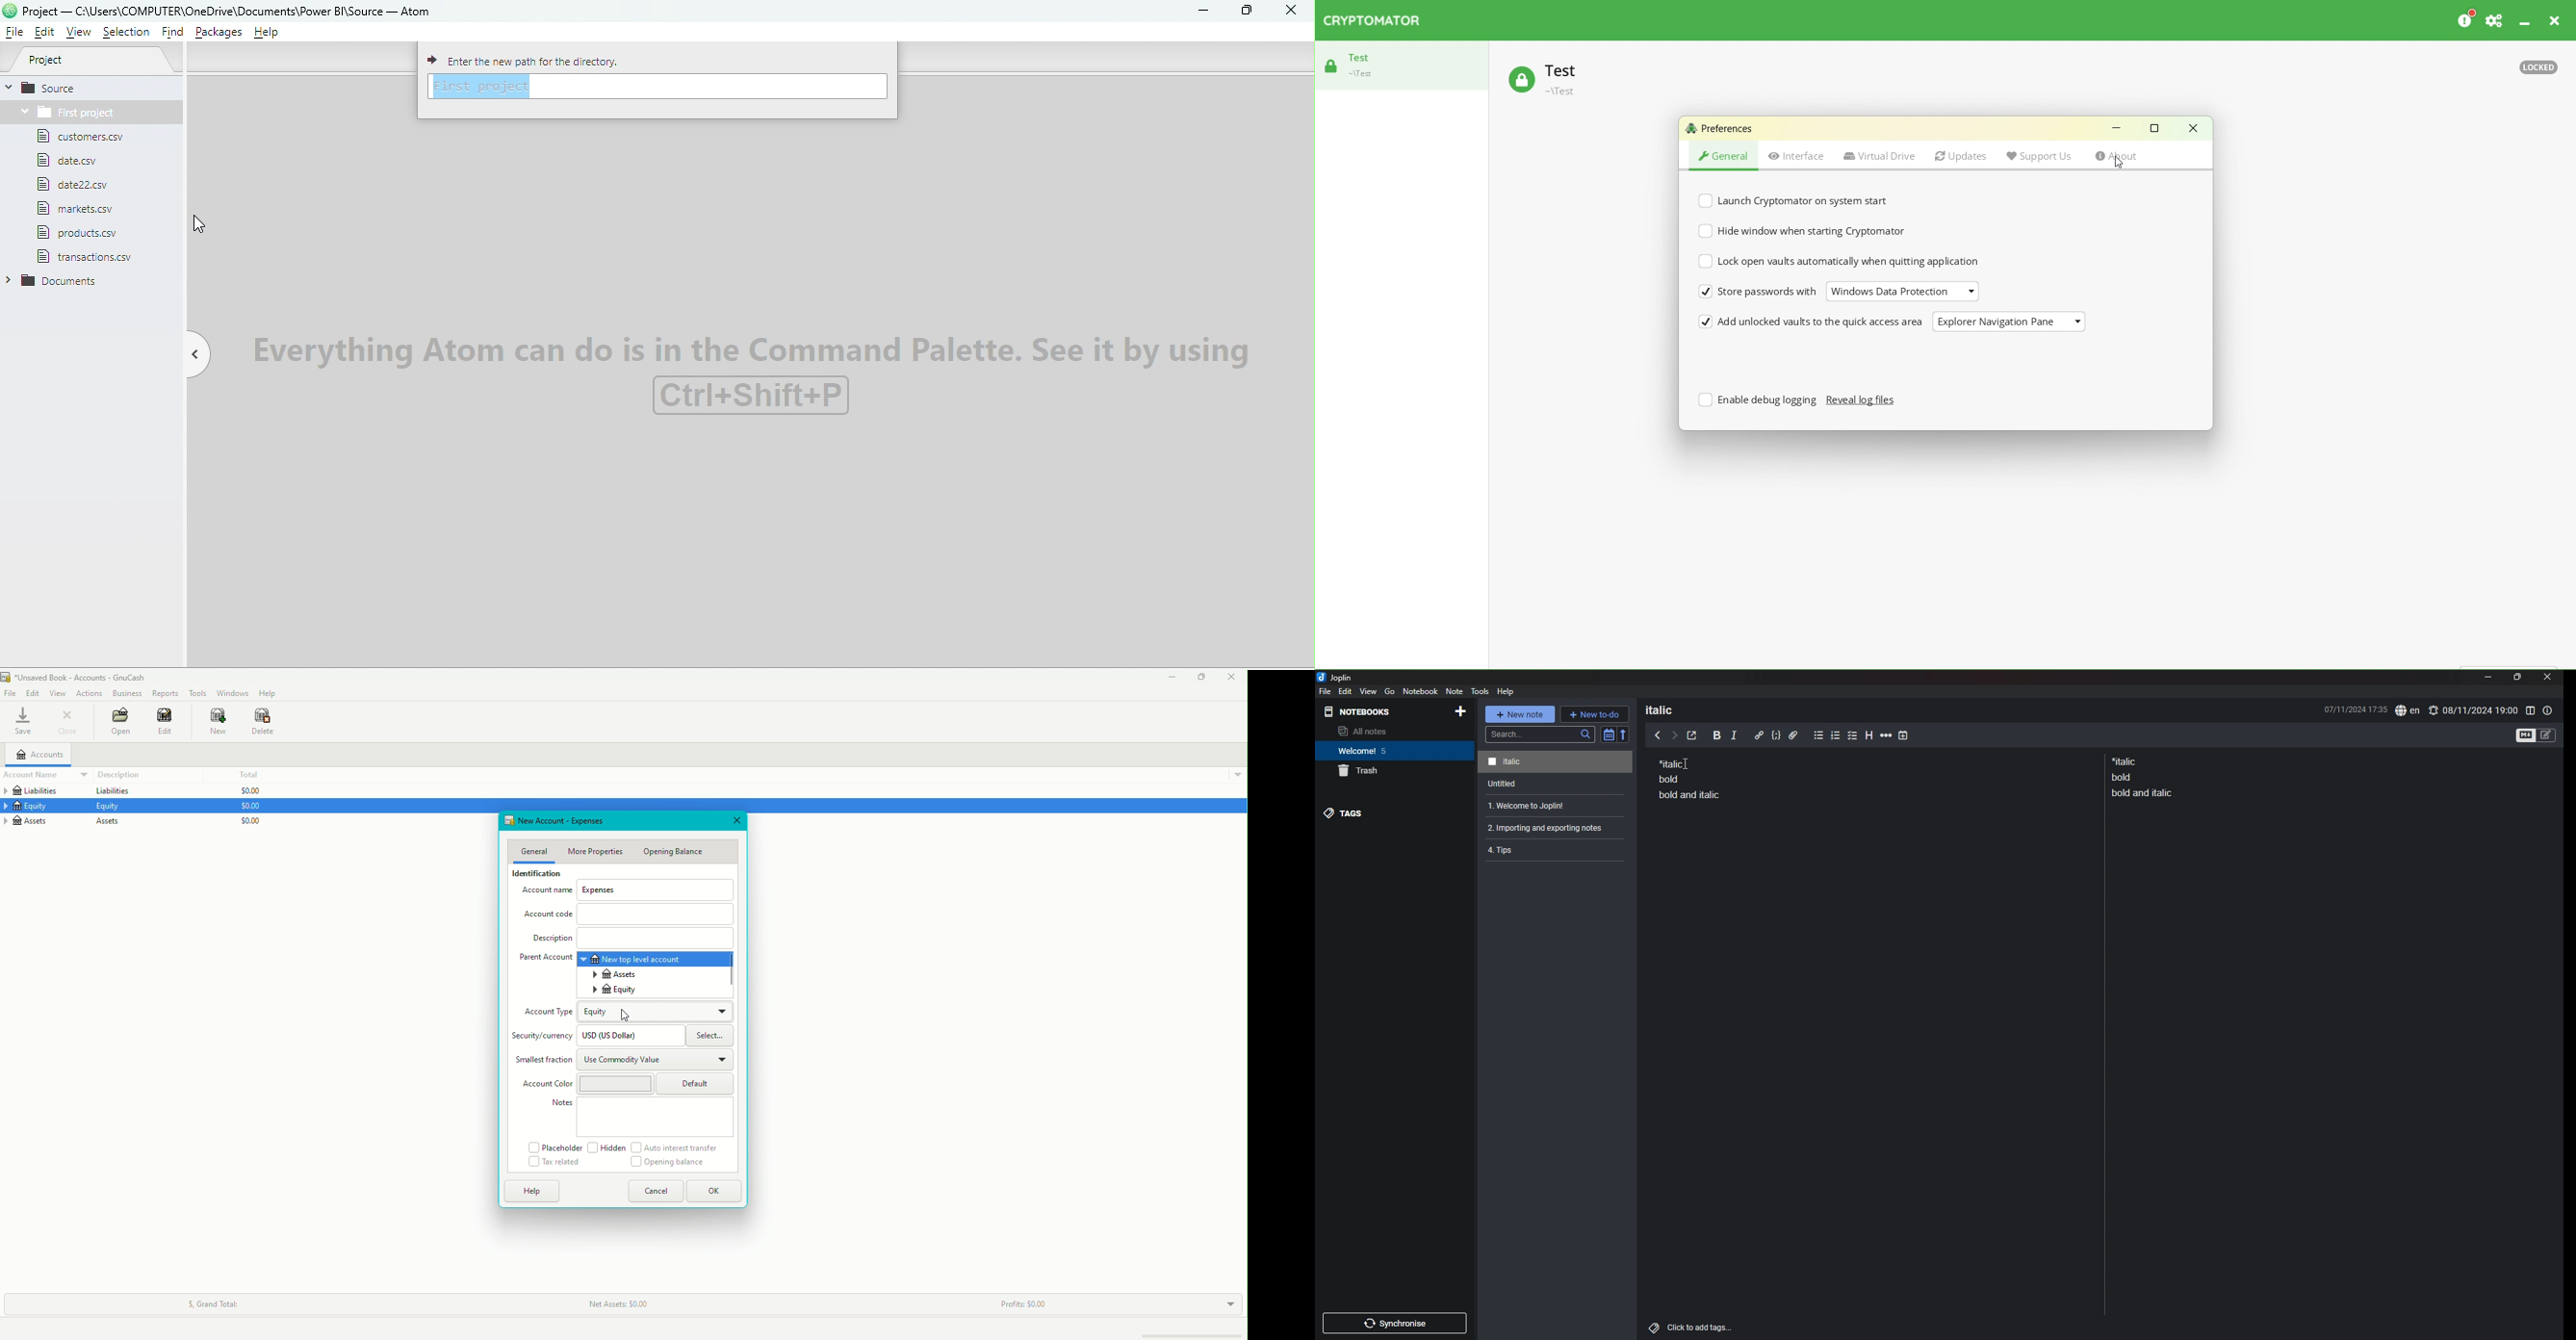  Describe the element at coordinates (1794, 736) in the screenshot. I see `attachment` at that location.